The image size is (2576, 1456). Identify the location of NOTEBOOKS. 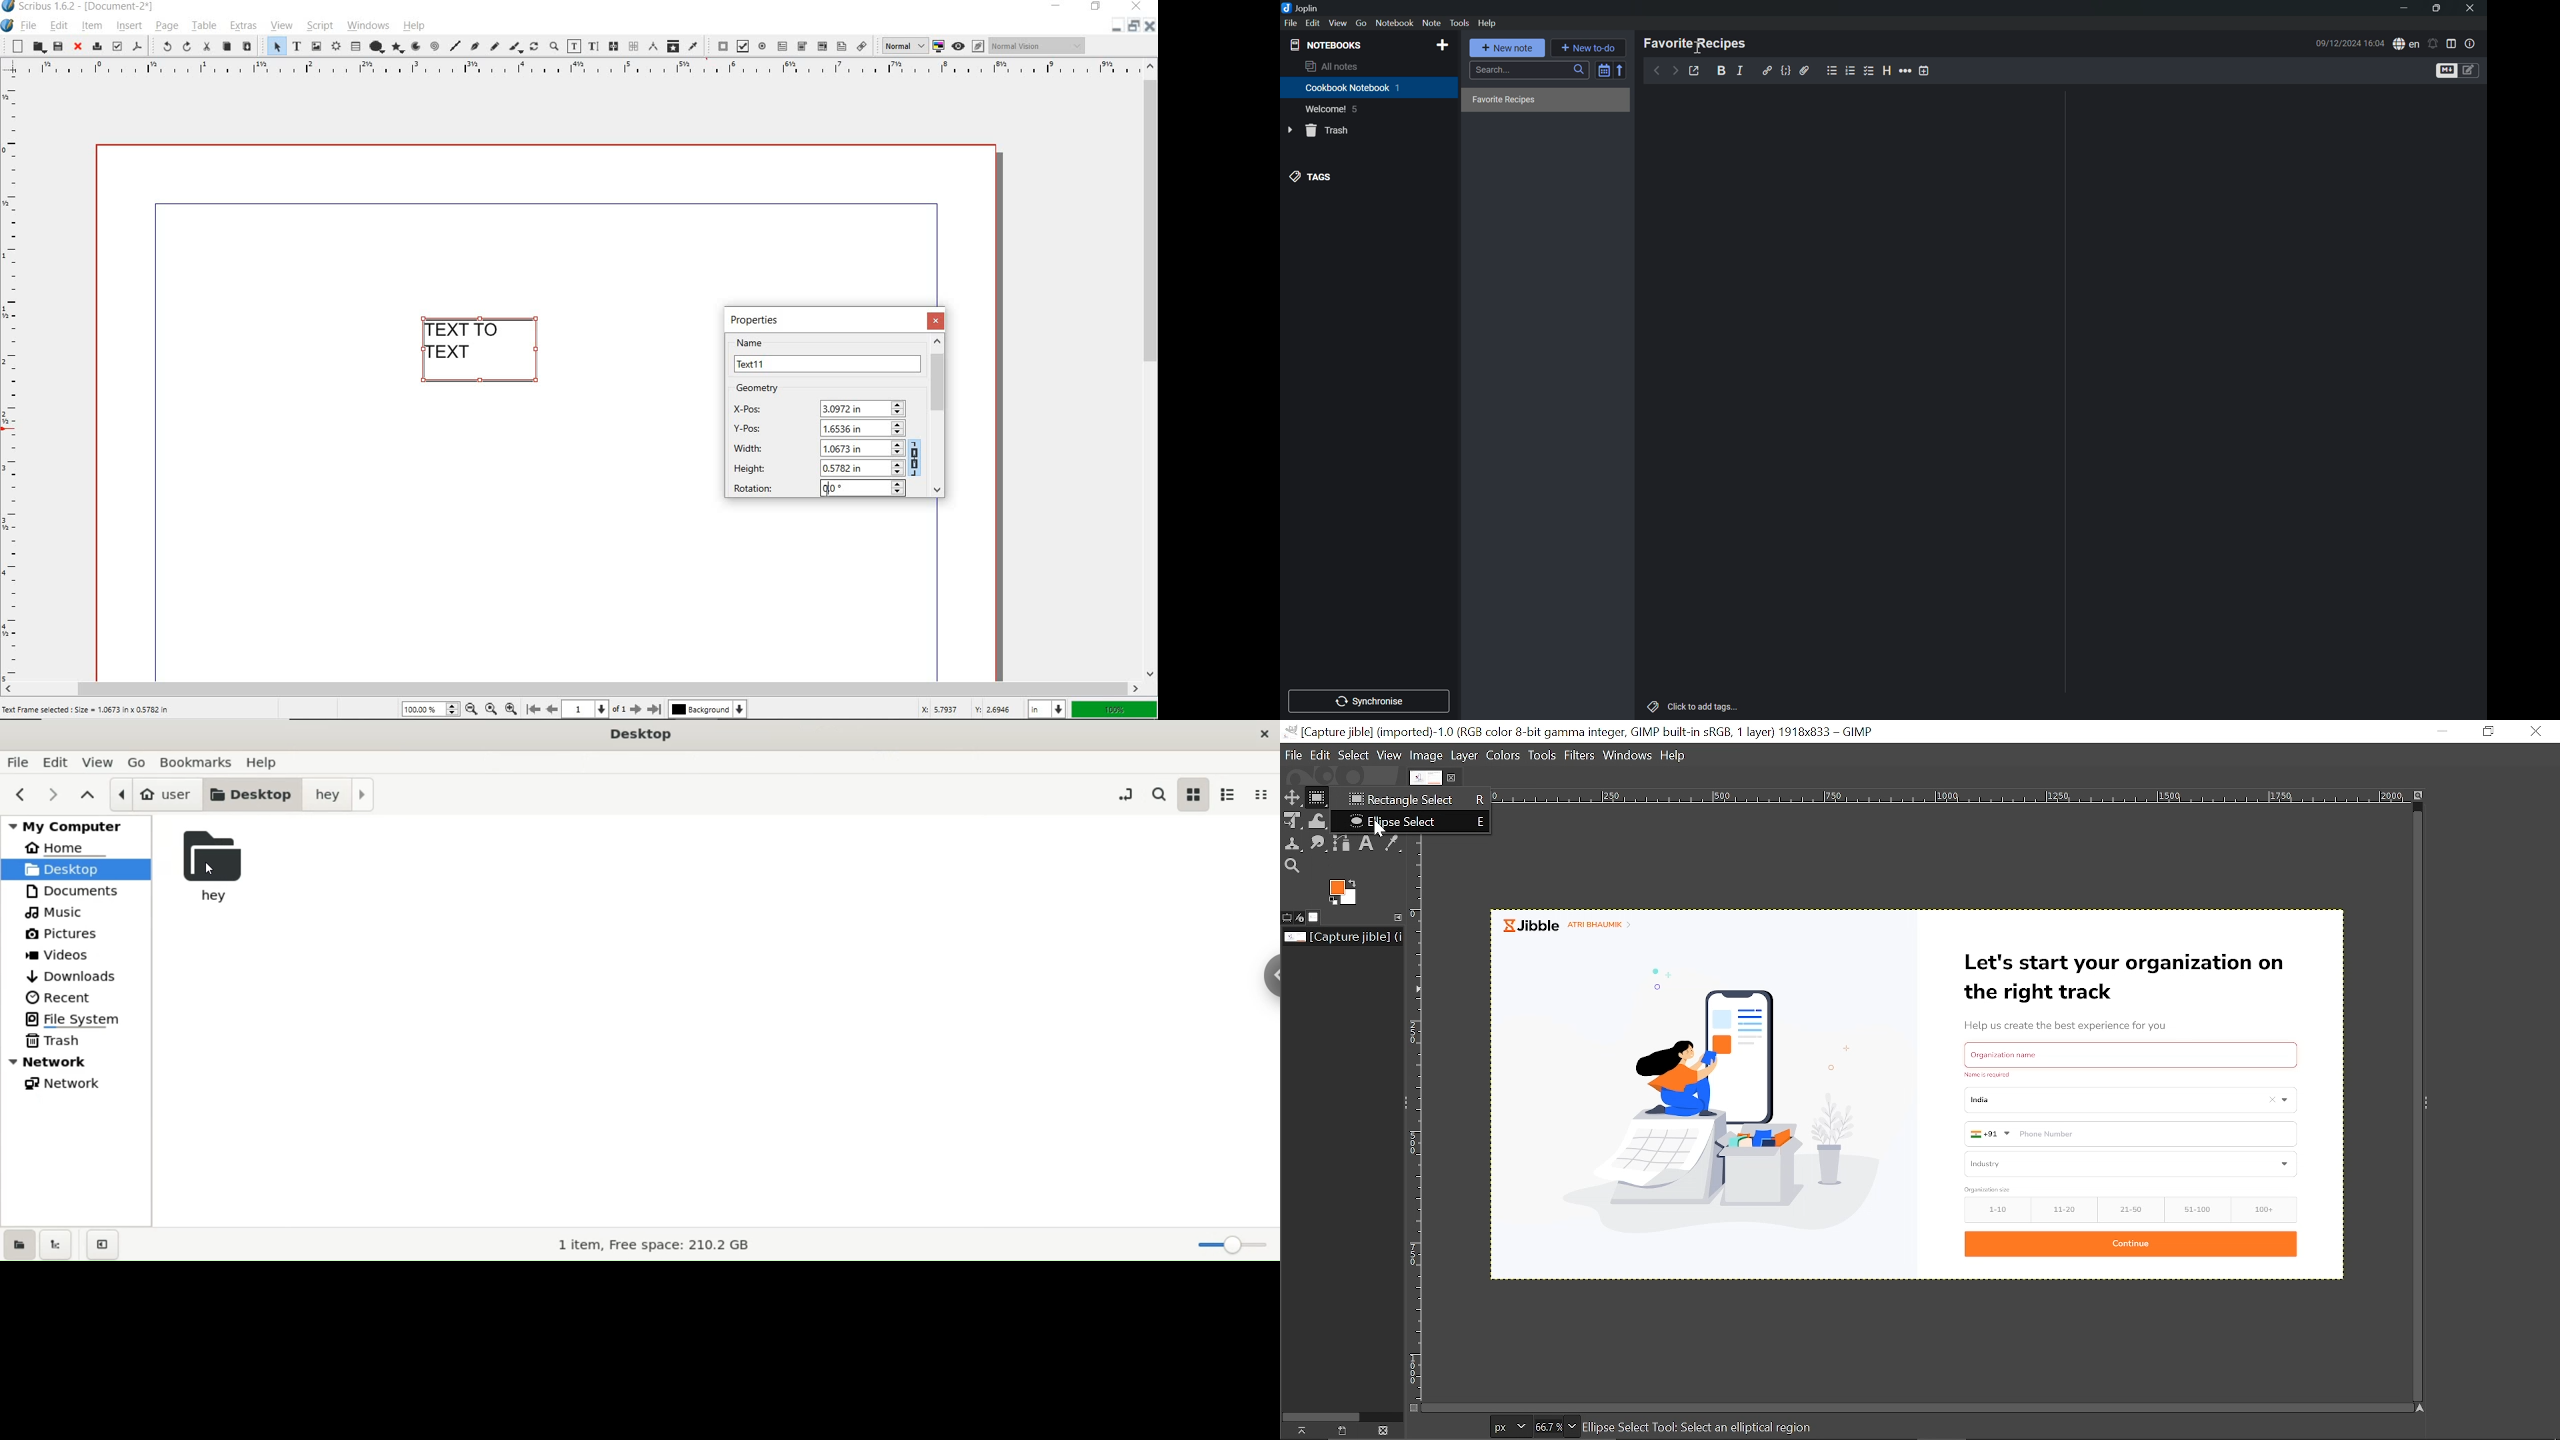
(1325, 45).